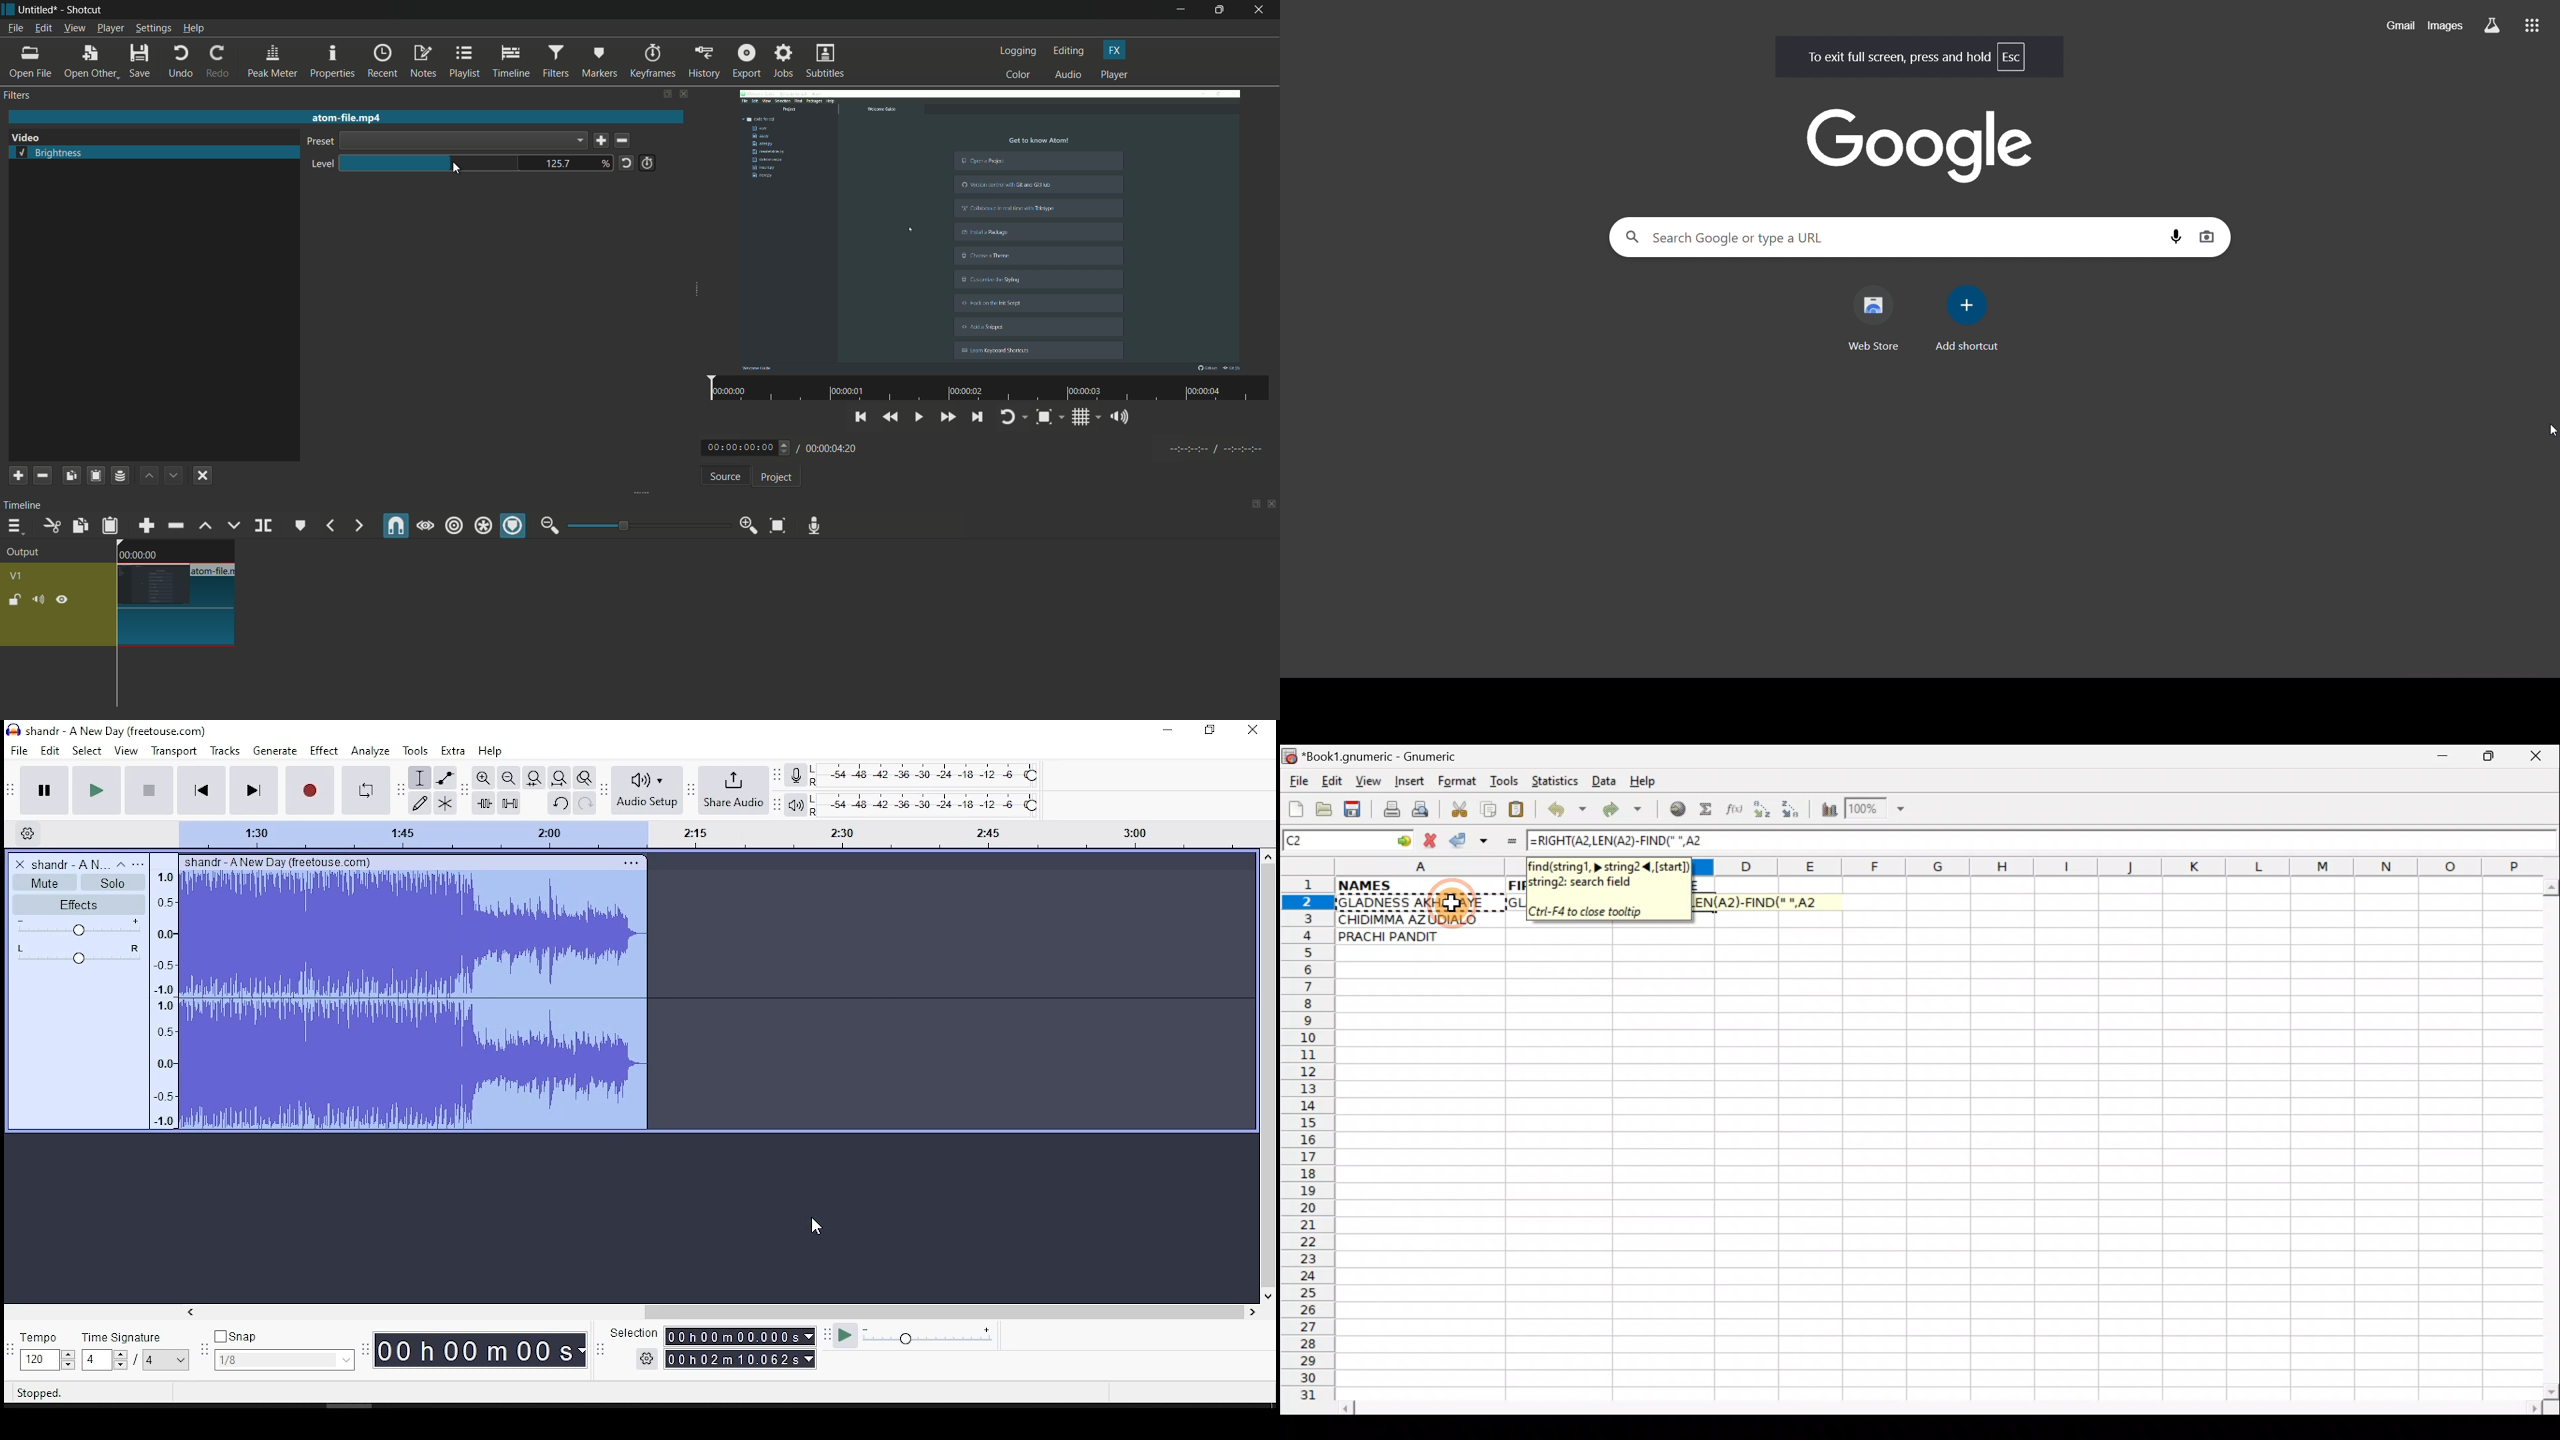  I want to click on search labs, so click(2493, 25).